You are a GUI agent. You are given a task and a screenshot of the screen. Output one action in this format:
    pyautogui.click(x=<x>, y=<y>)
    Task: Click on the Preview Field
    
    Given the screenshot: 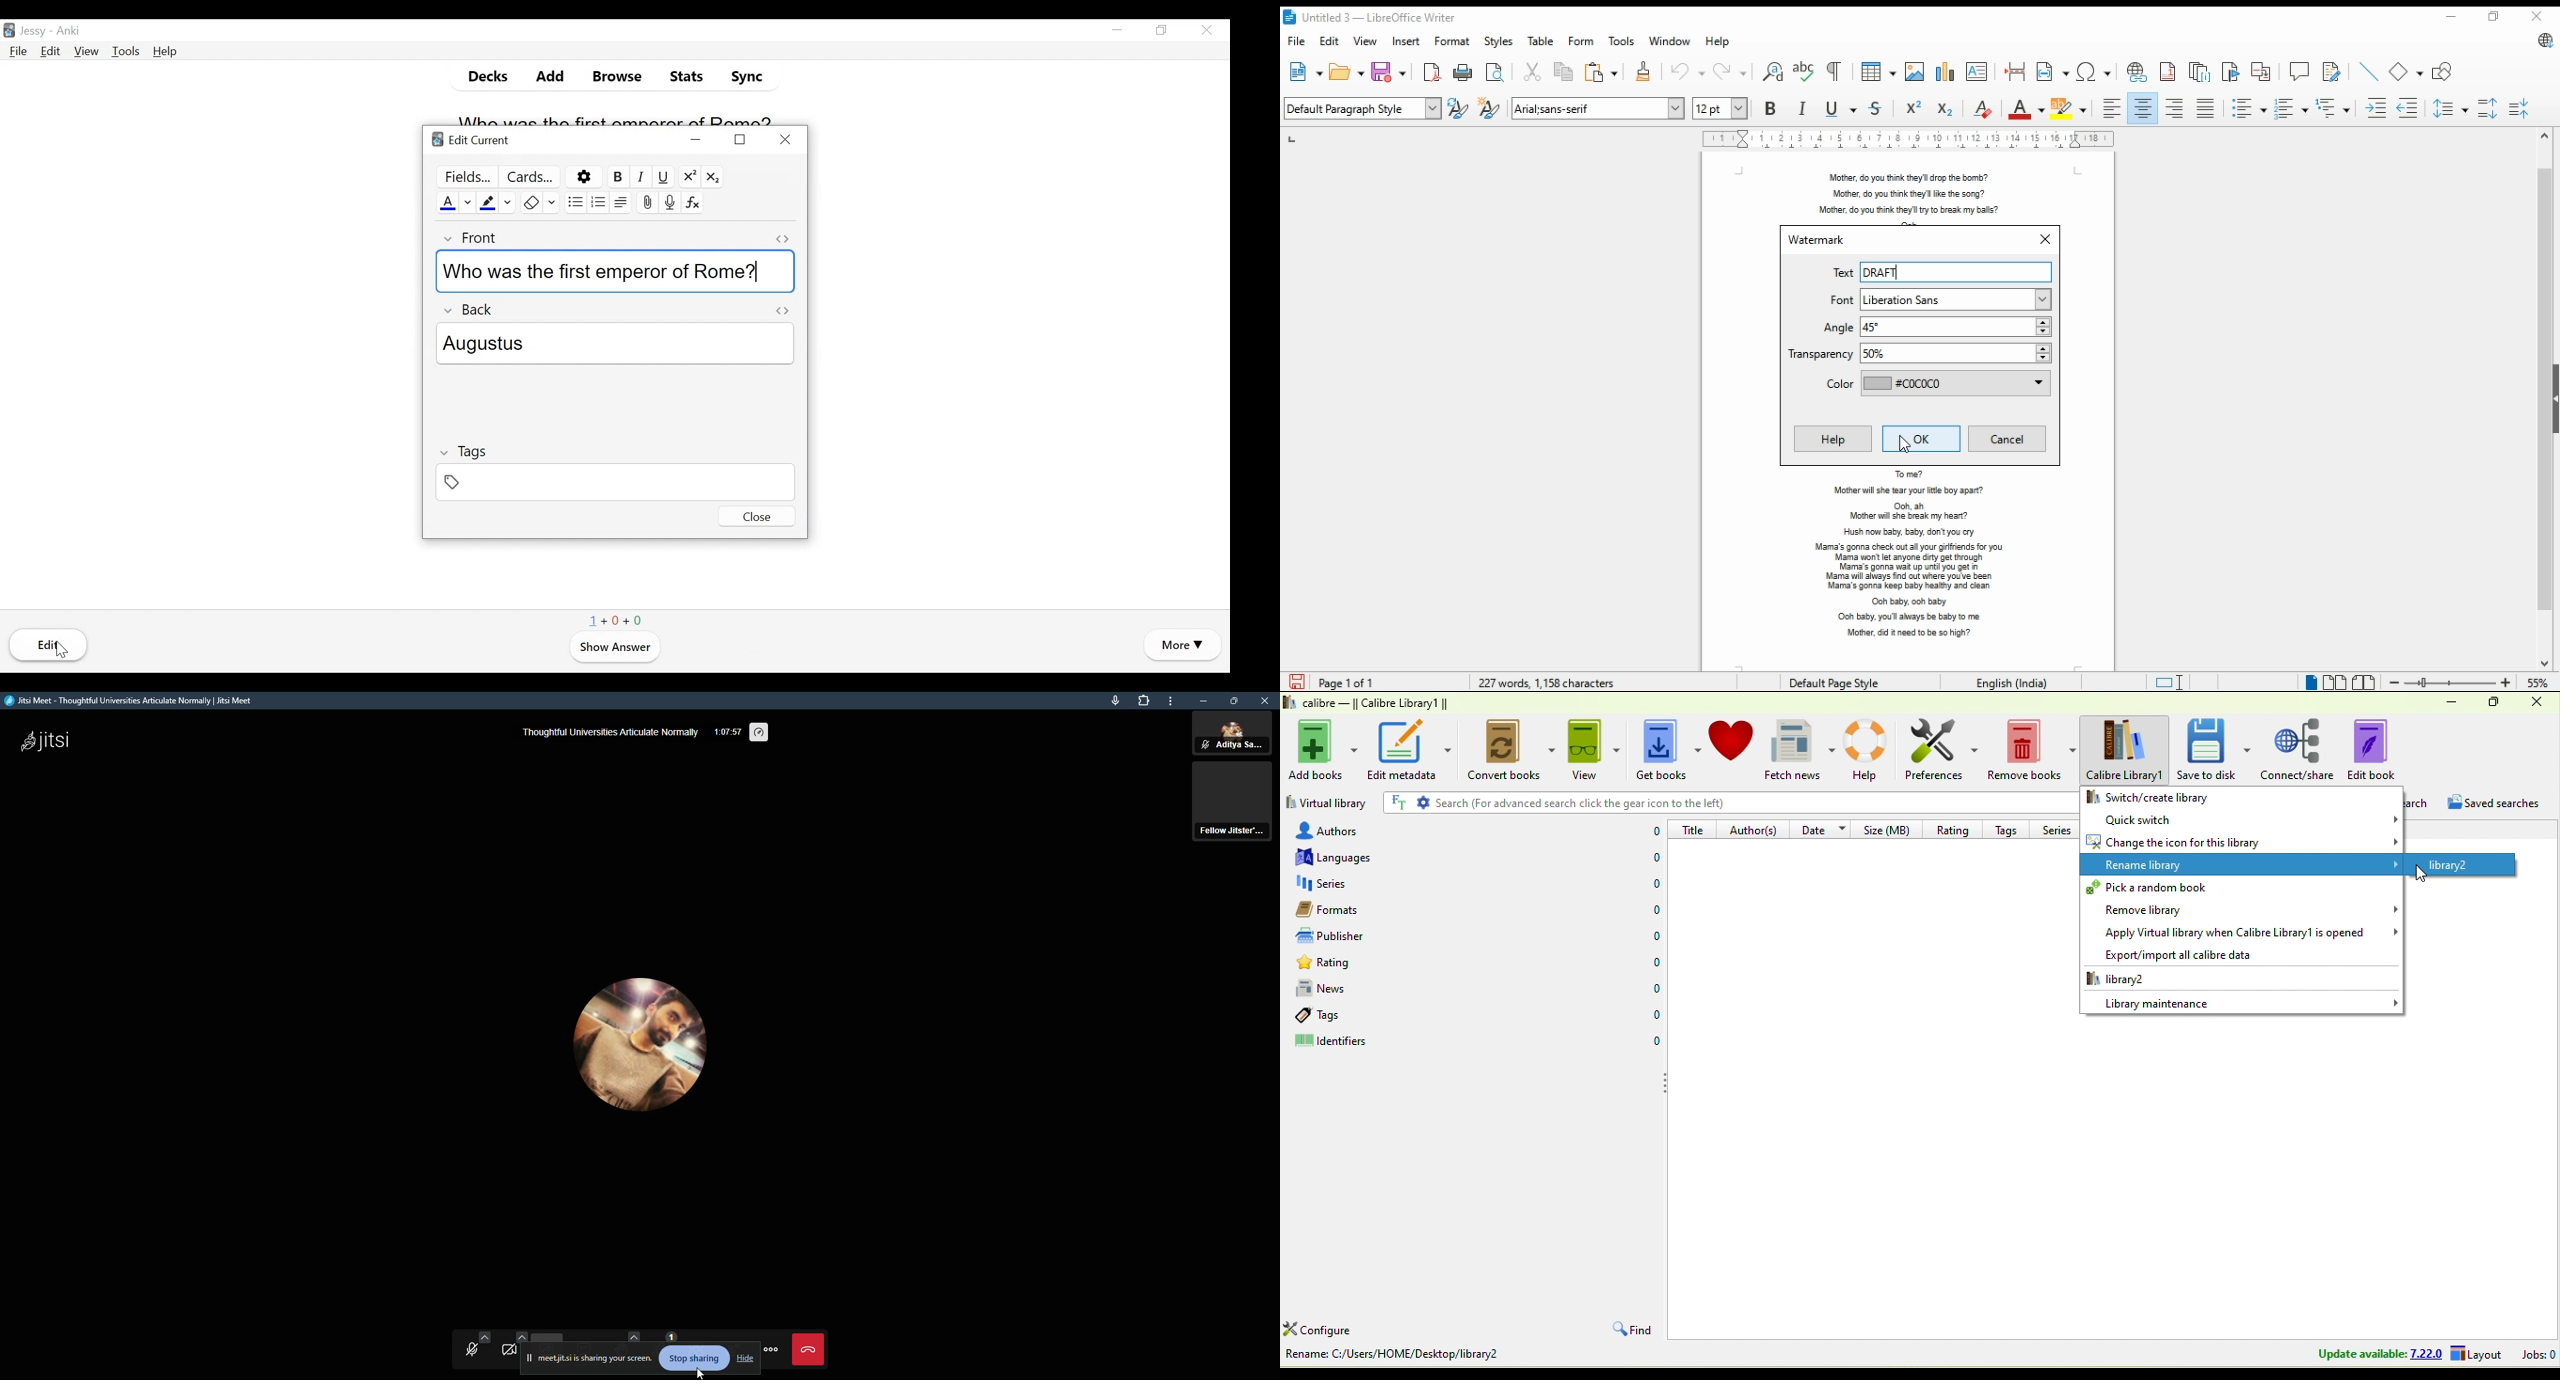 What is the action you would take?
    pyautogui.click(x=464, y=176)
    